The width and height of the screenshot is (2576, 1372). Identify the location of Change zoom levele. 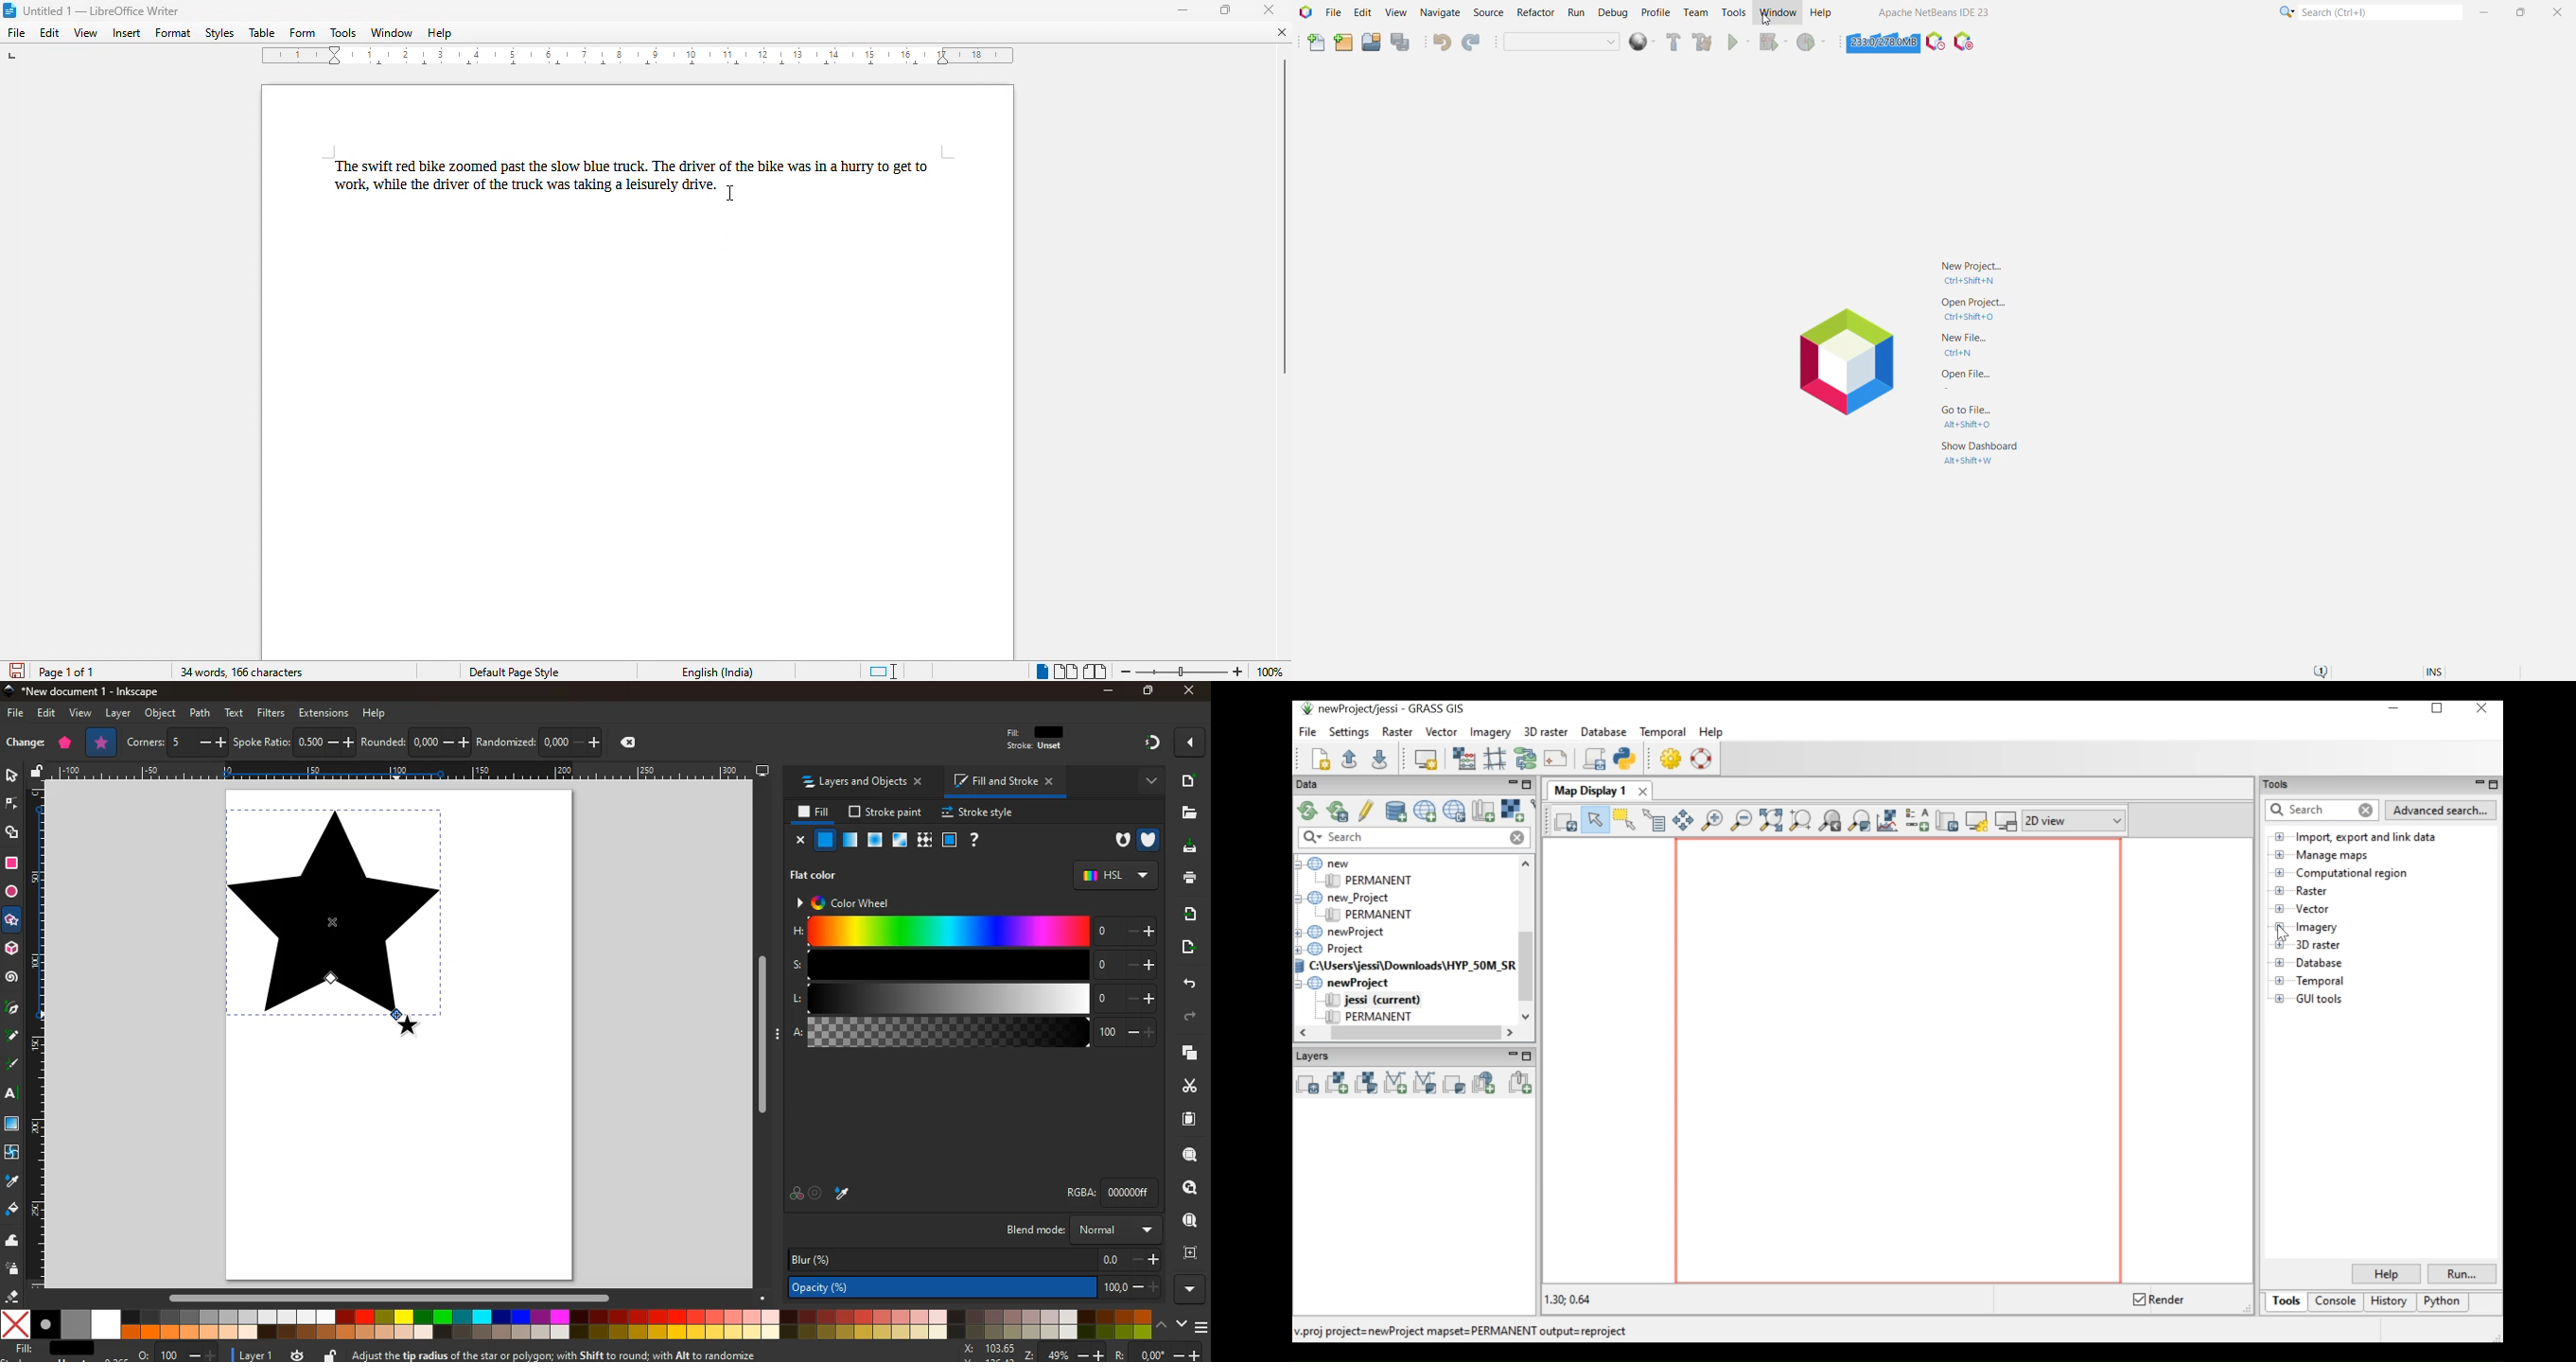
(1181, 672).